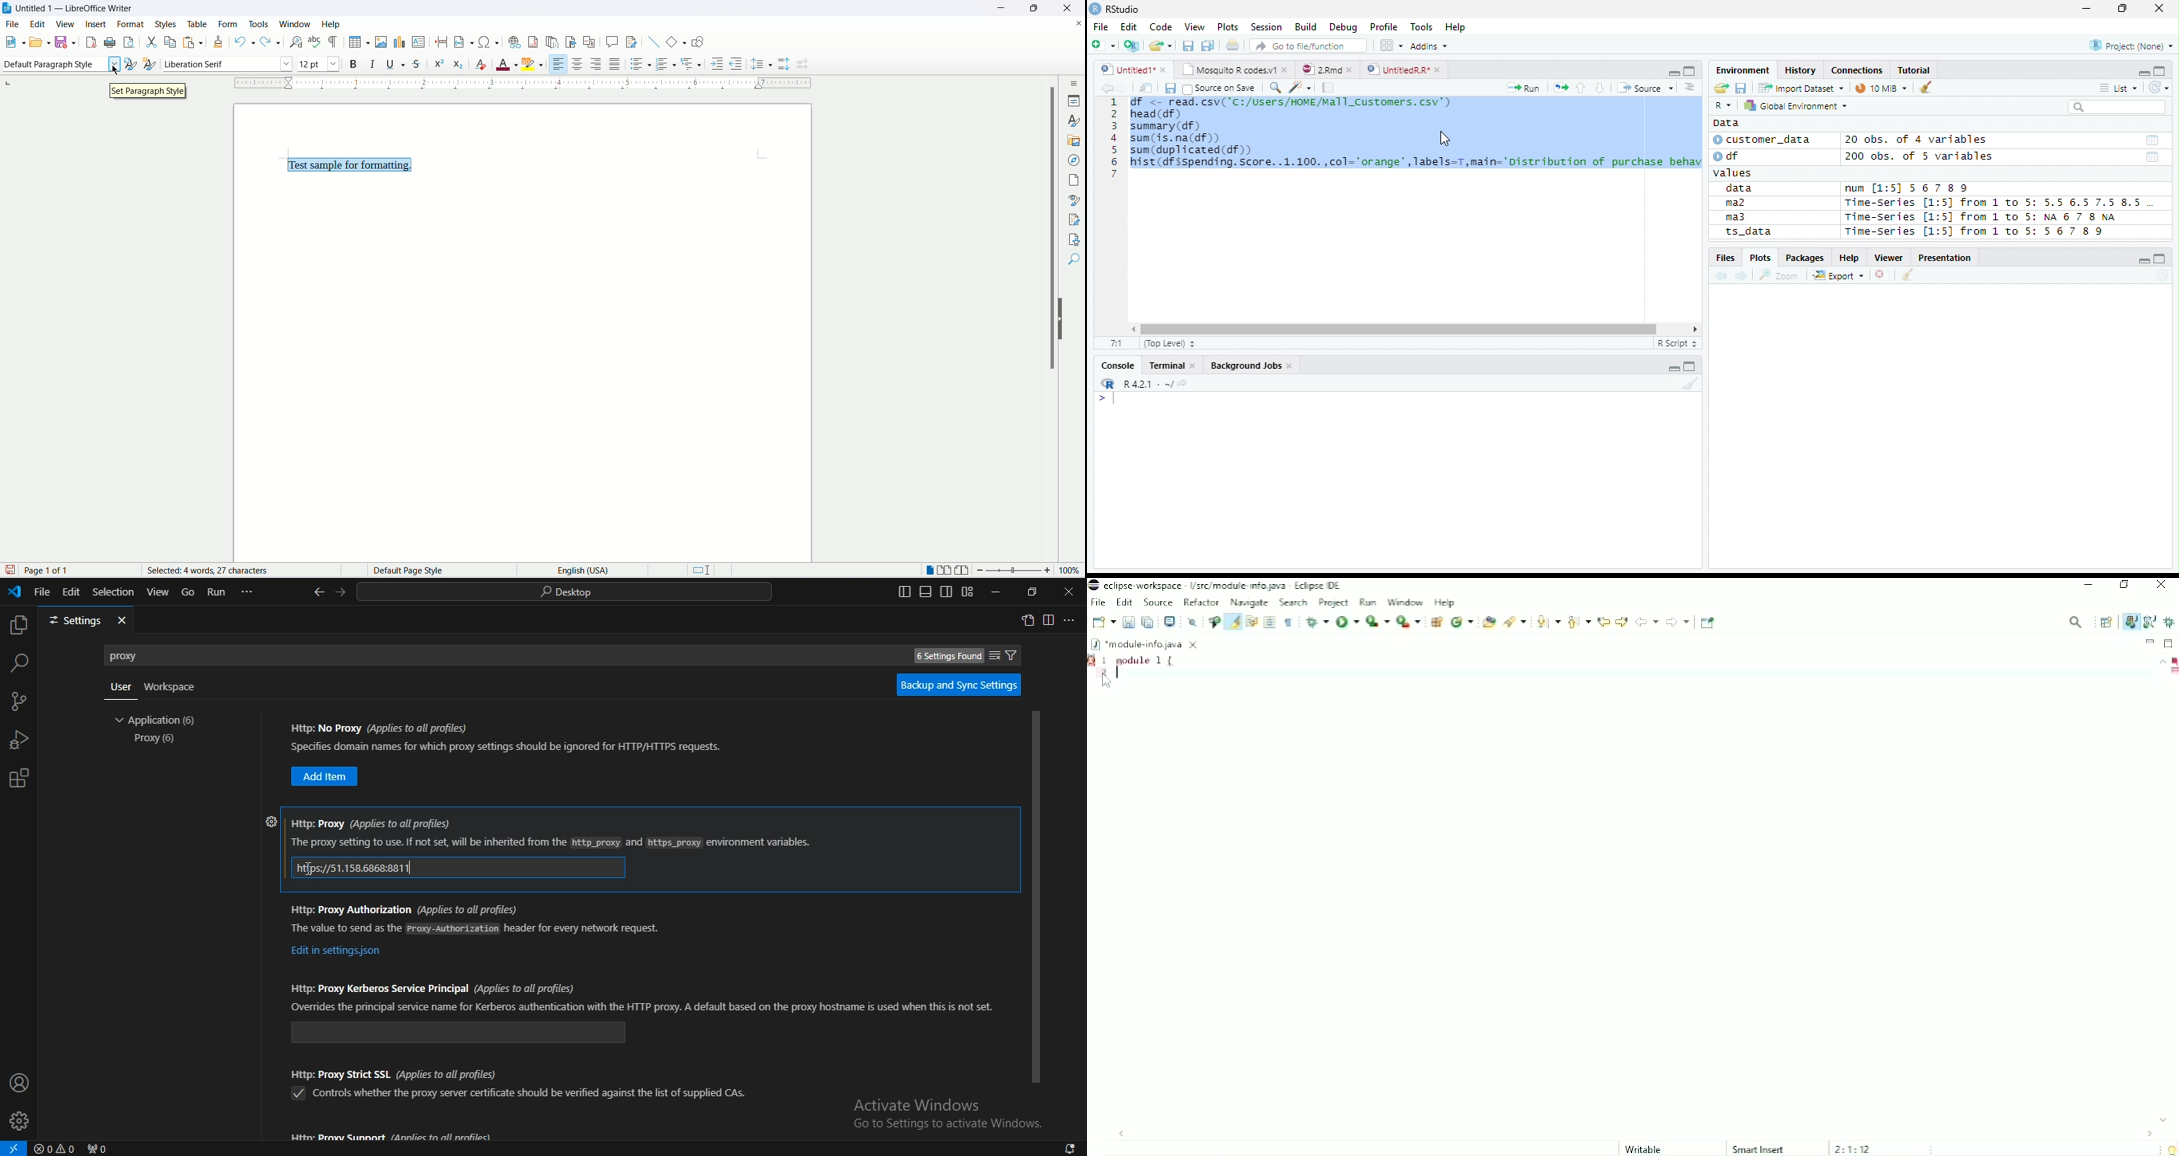 Image resolution: width=2184 pixels, height=1176 pixels. What do you see at coordinates (1804, 259) in the screenshot?
I see `Packages` at bounding box center [1804, 259].